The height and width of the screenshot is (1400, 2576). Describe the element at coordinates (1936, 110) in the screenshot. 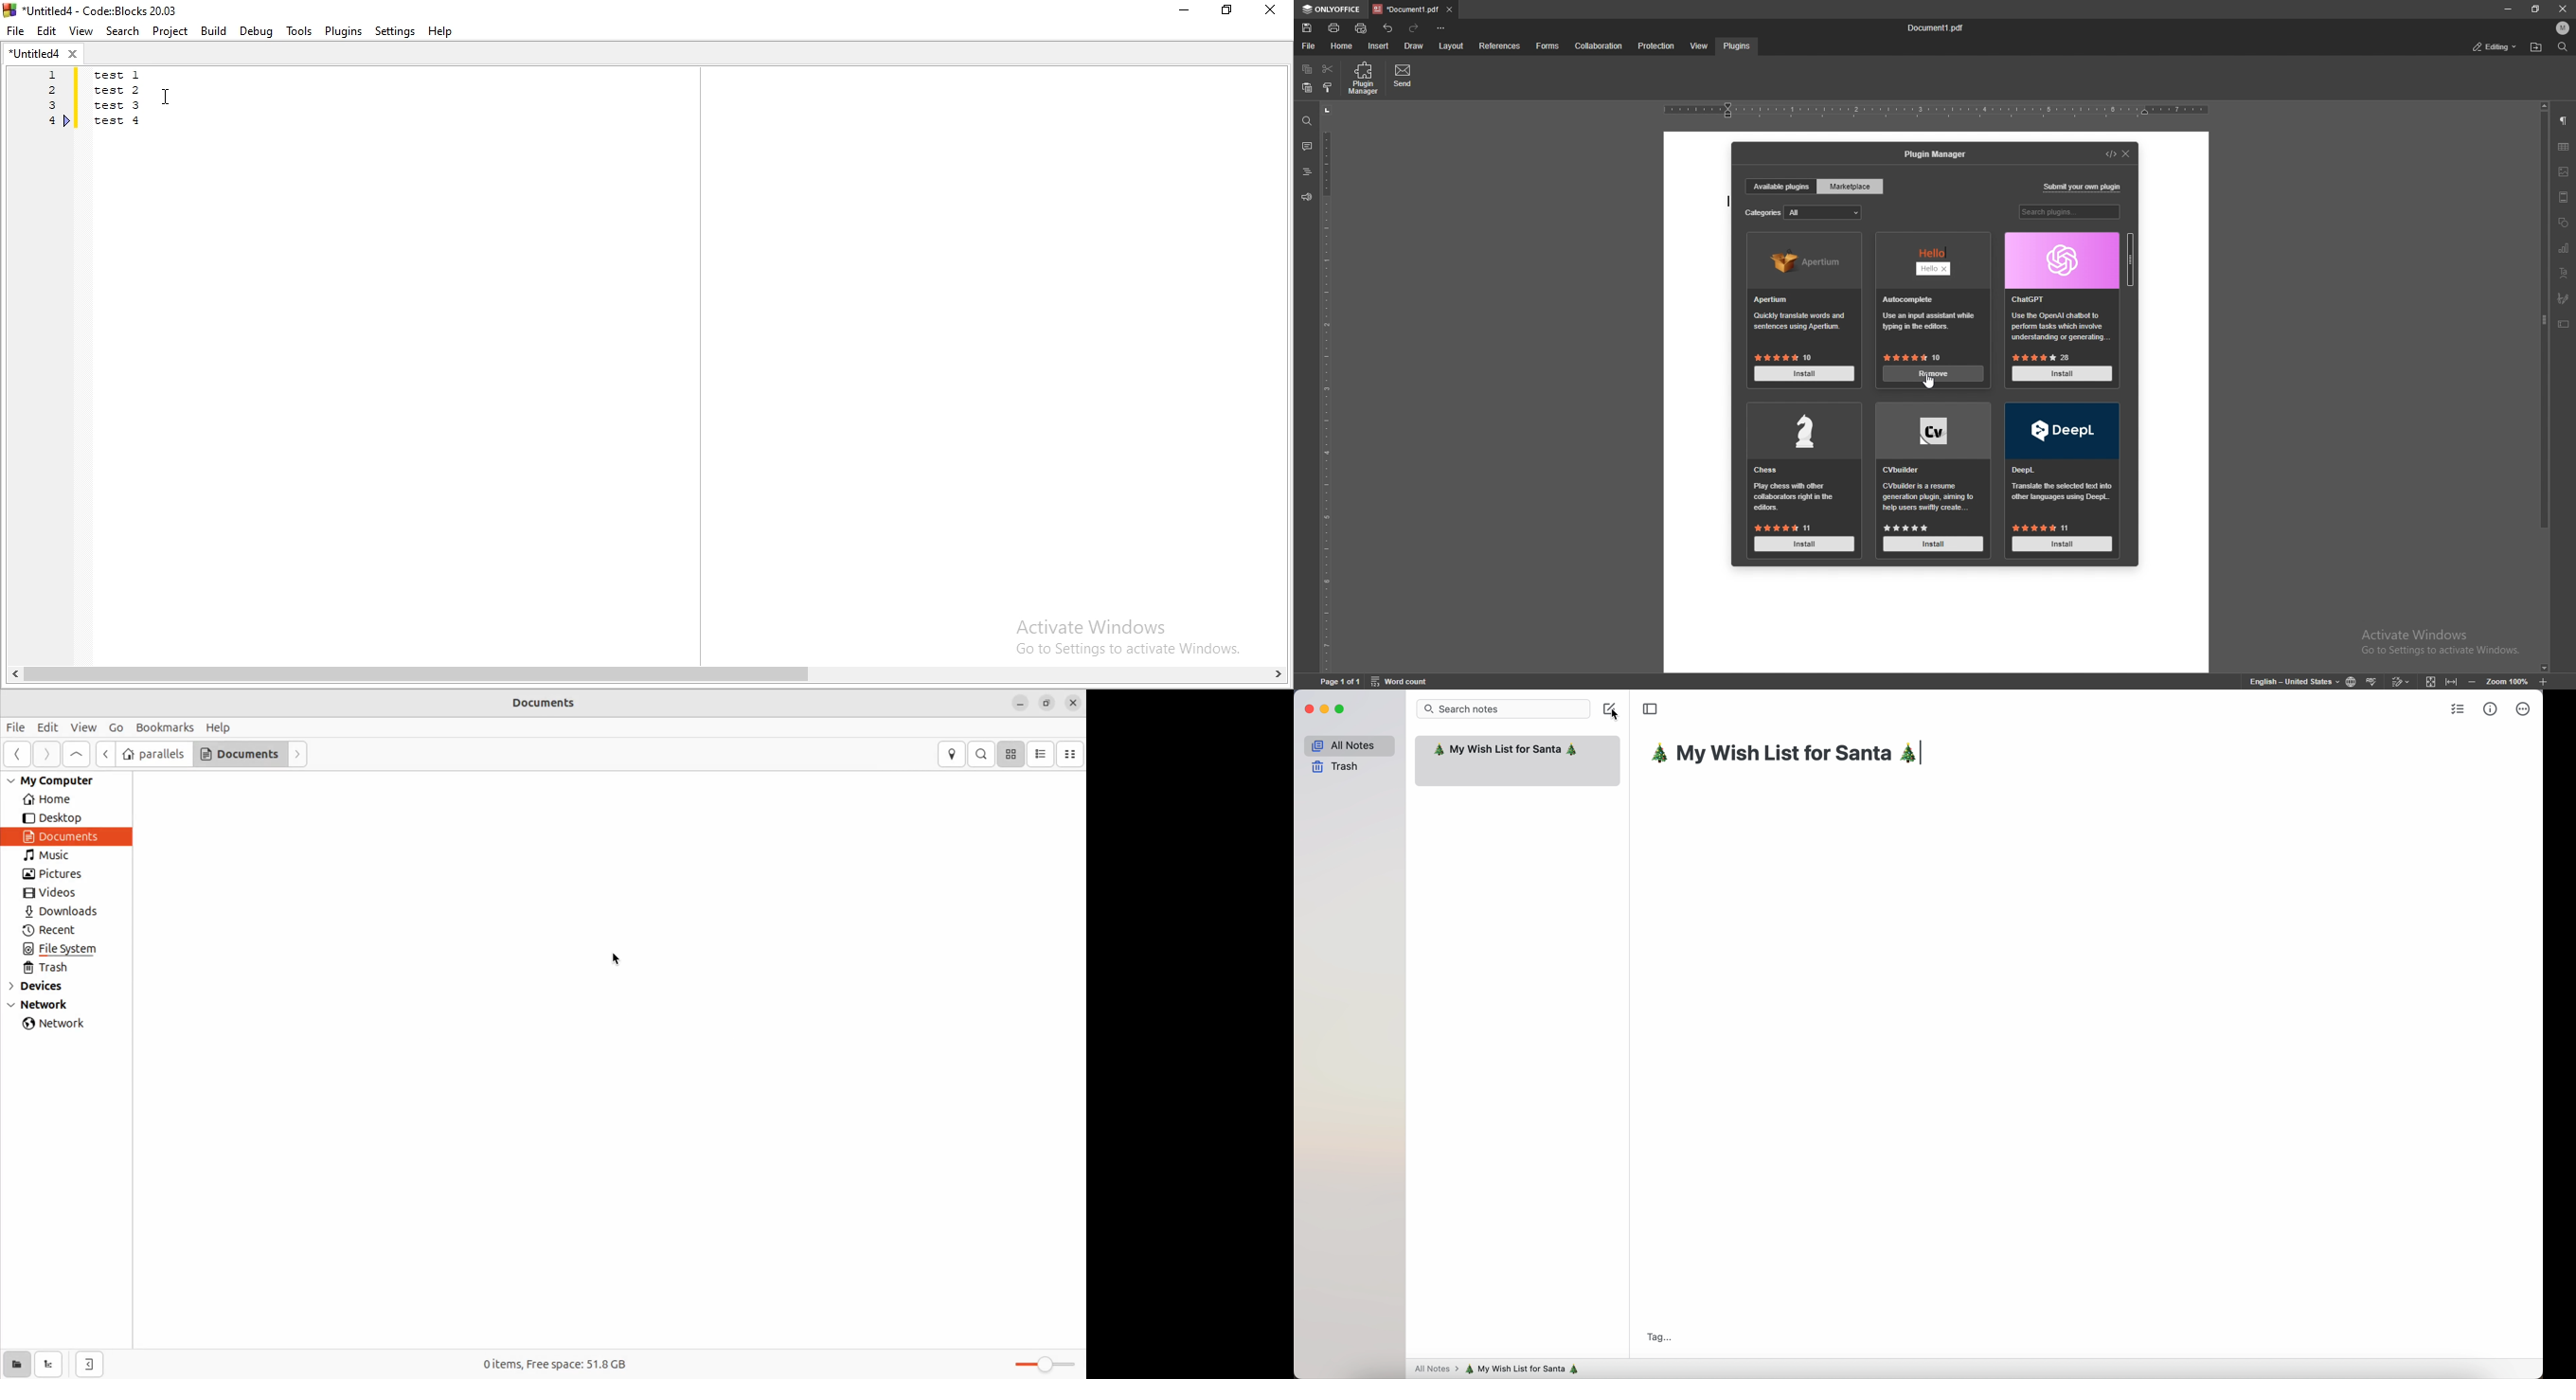

I see `horizontal rule` at that location.